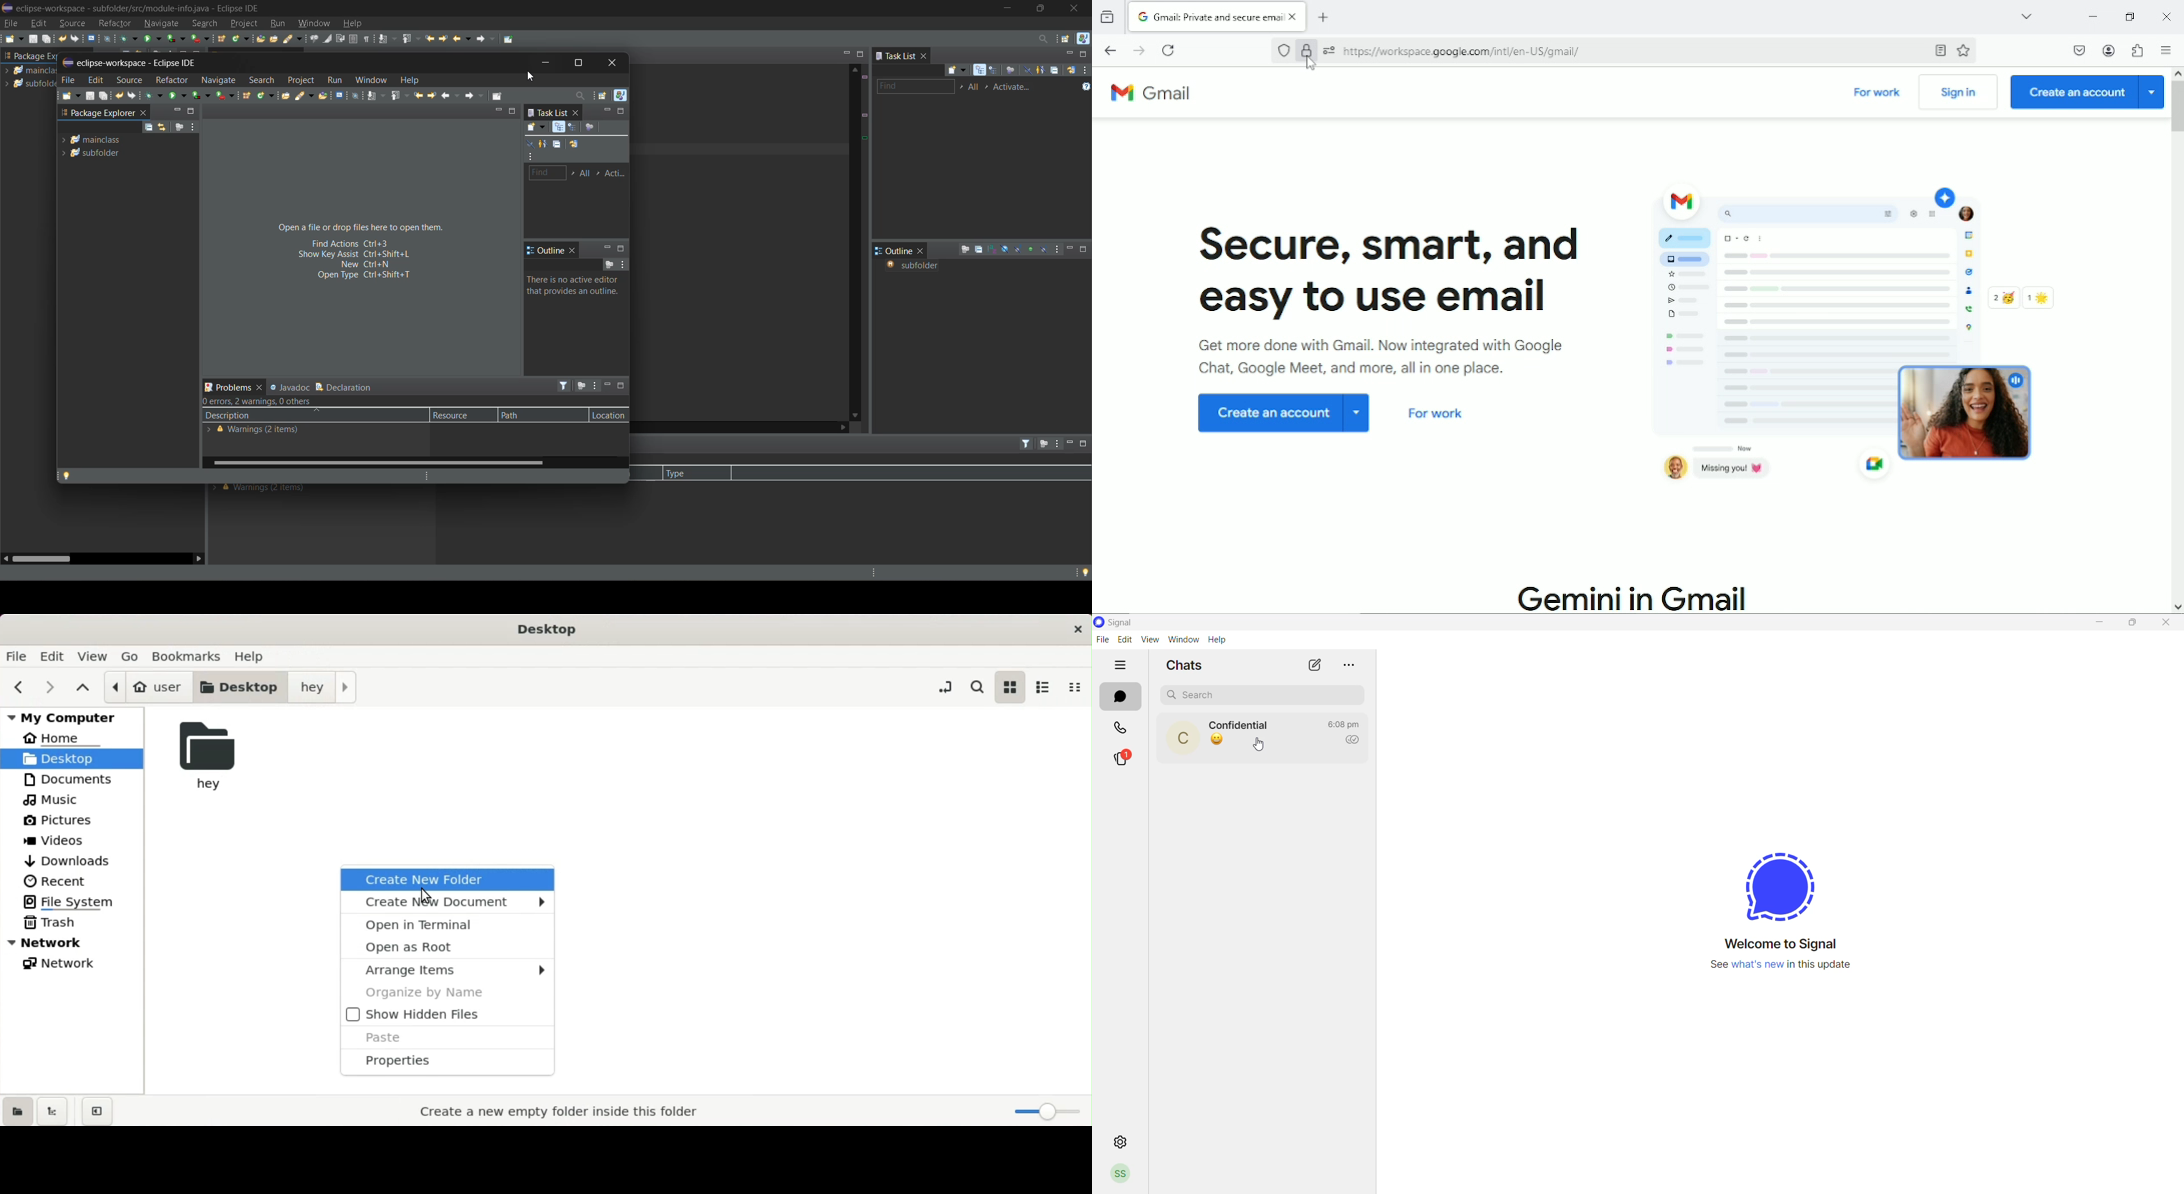 This screenshot has width=2184, height=1204. I want to click on skip all breakpoints, so click(356, 96).